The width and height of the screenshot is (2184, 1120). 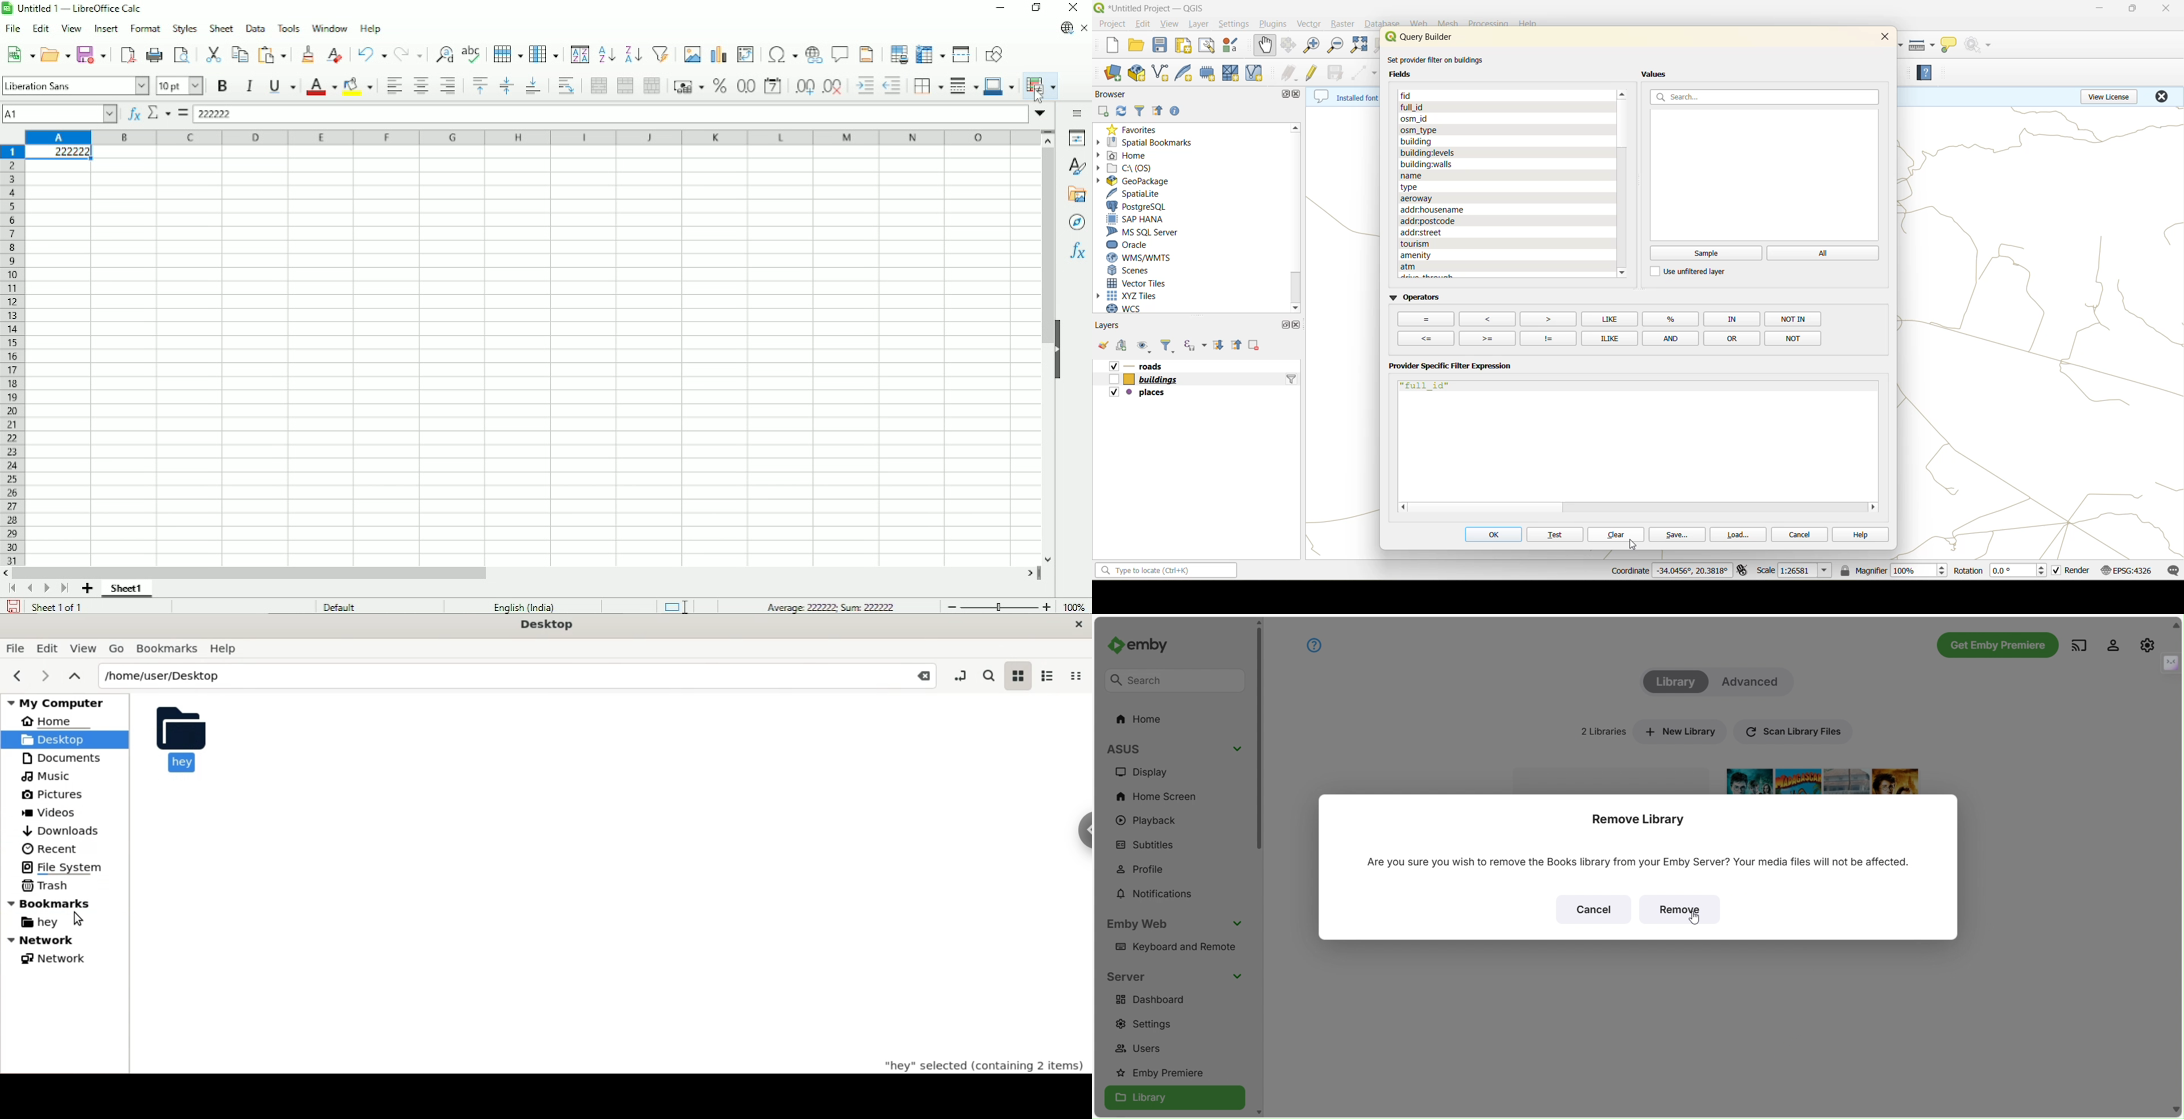 I want to click on save edits, so click(x=1336, y=74).